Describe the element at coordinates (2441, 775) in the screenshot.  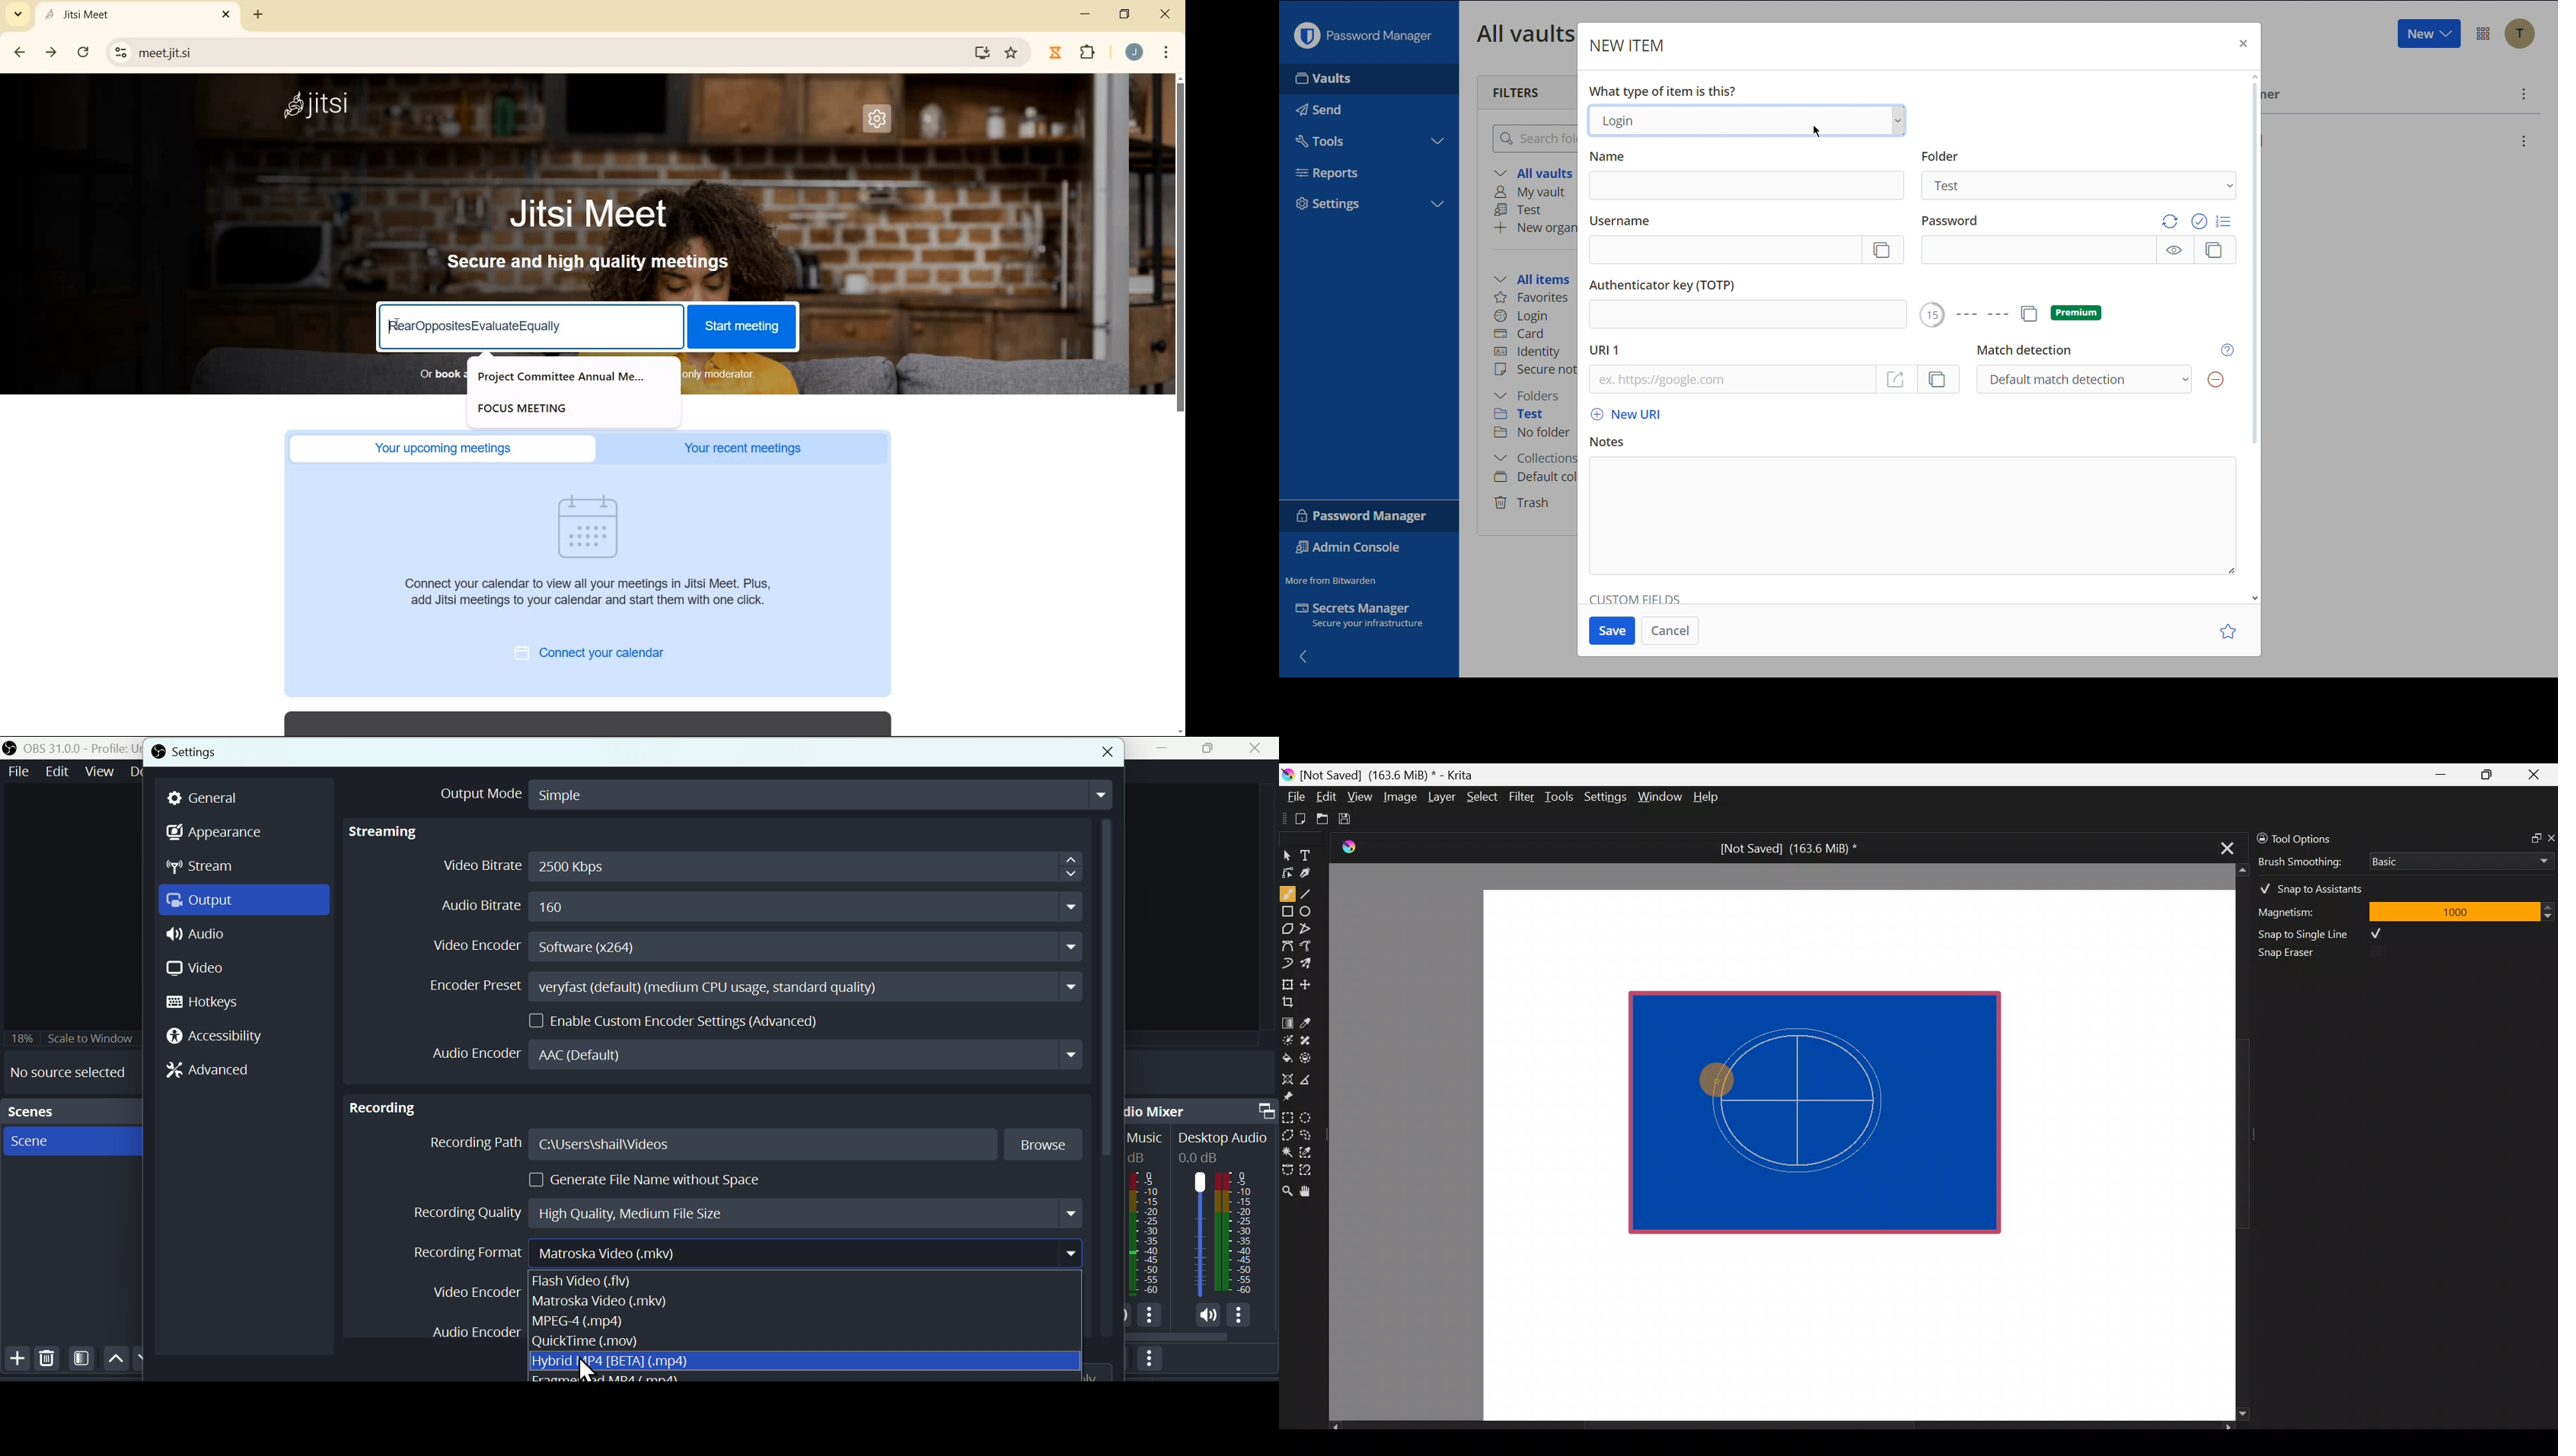
I see `Minimize` at that location.